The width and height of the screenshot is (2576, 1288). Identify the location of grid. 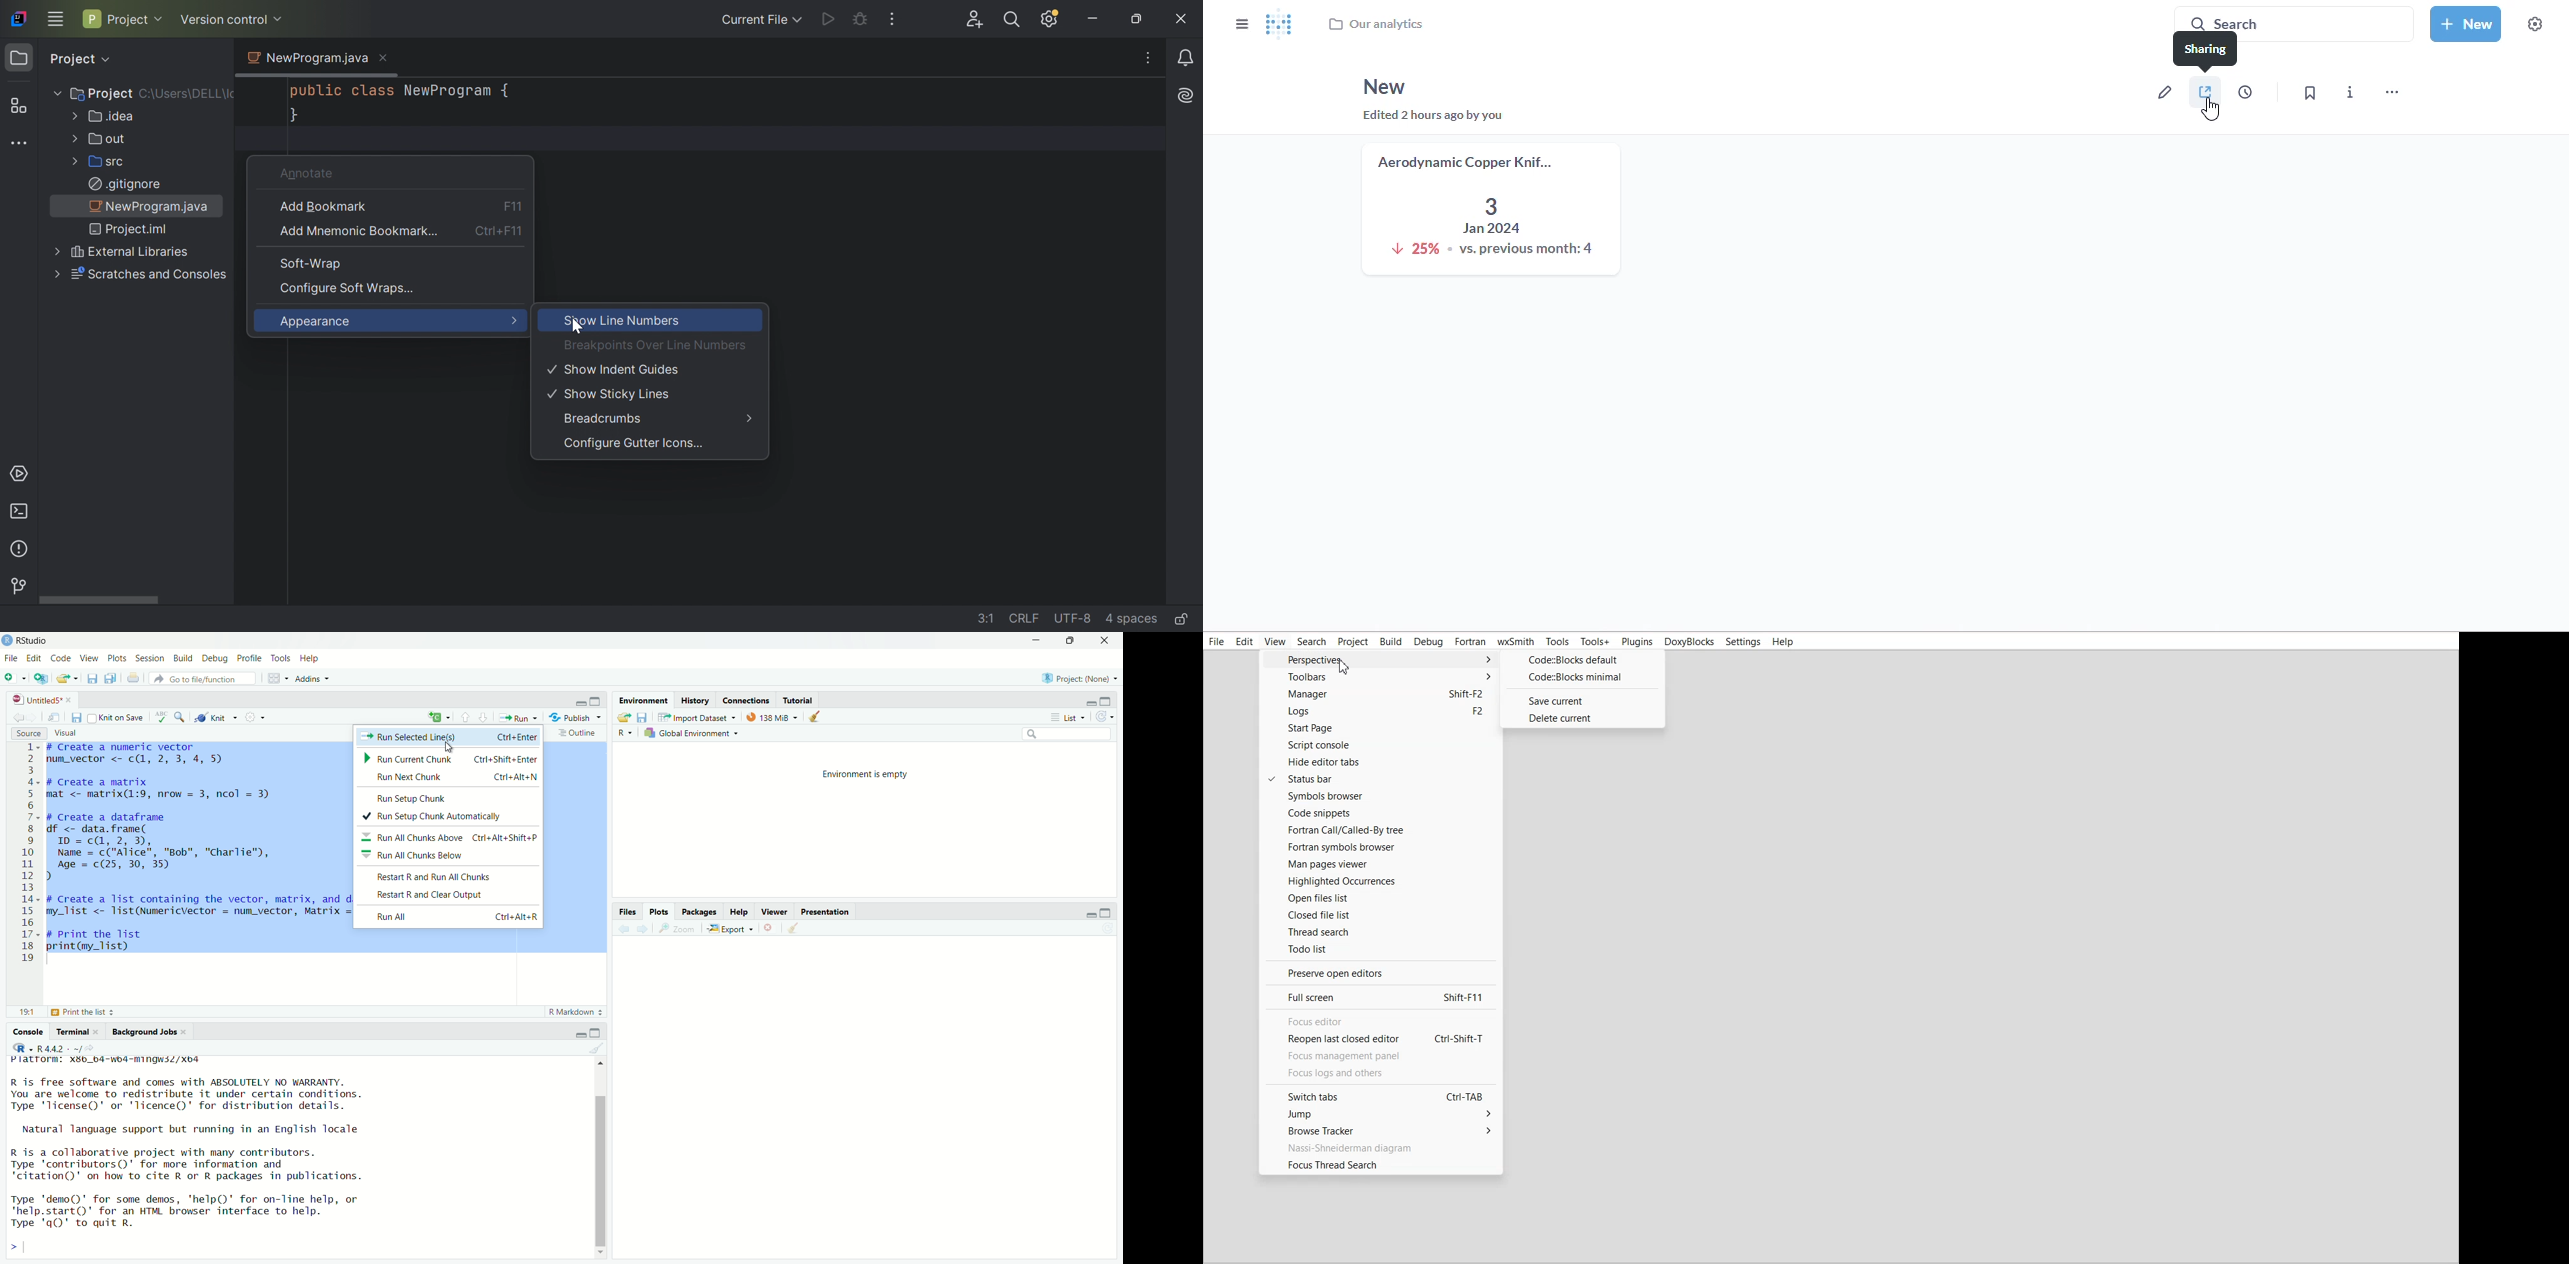
(276, 678).